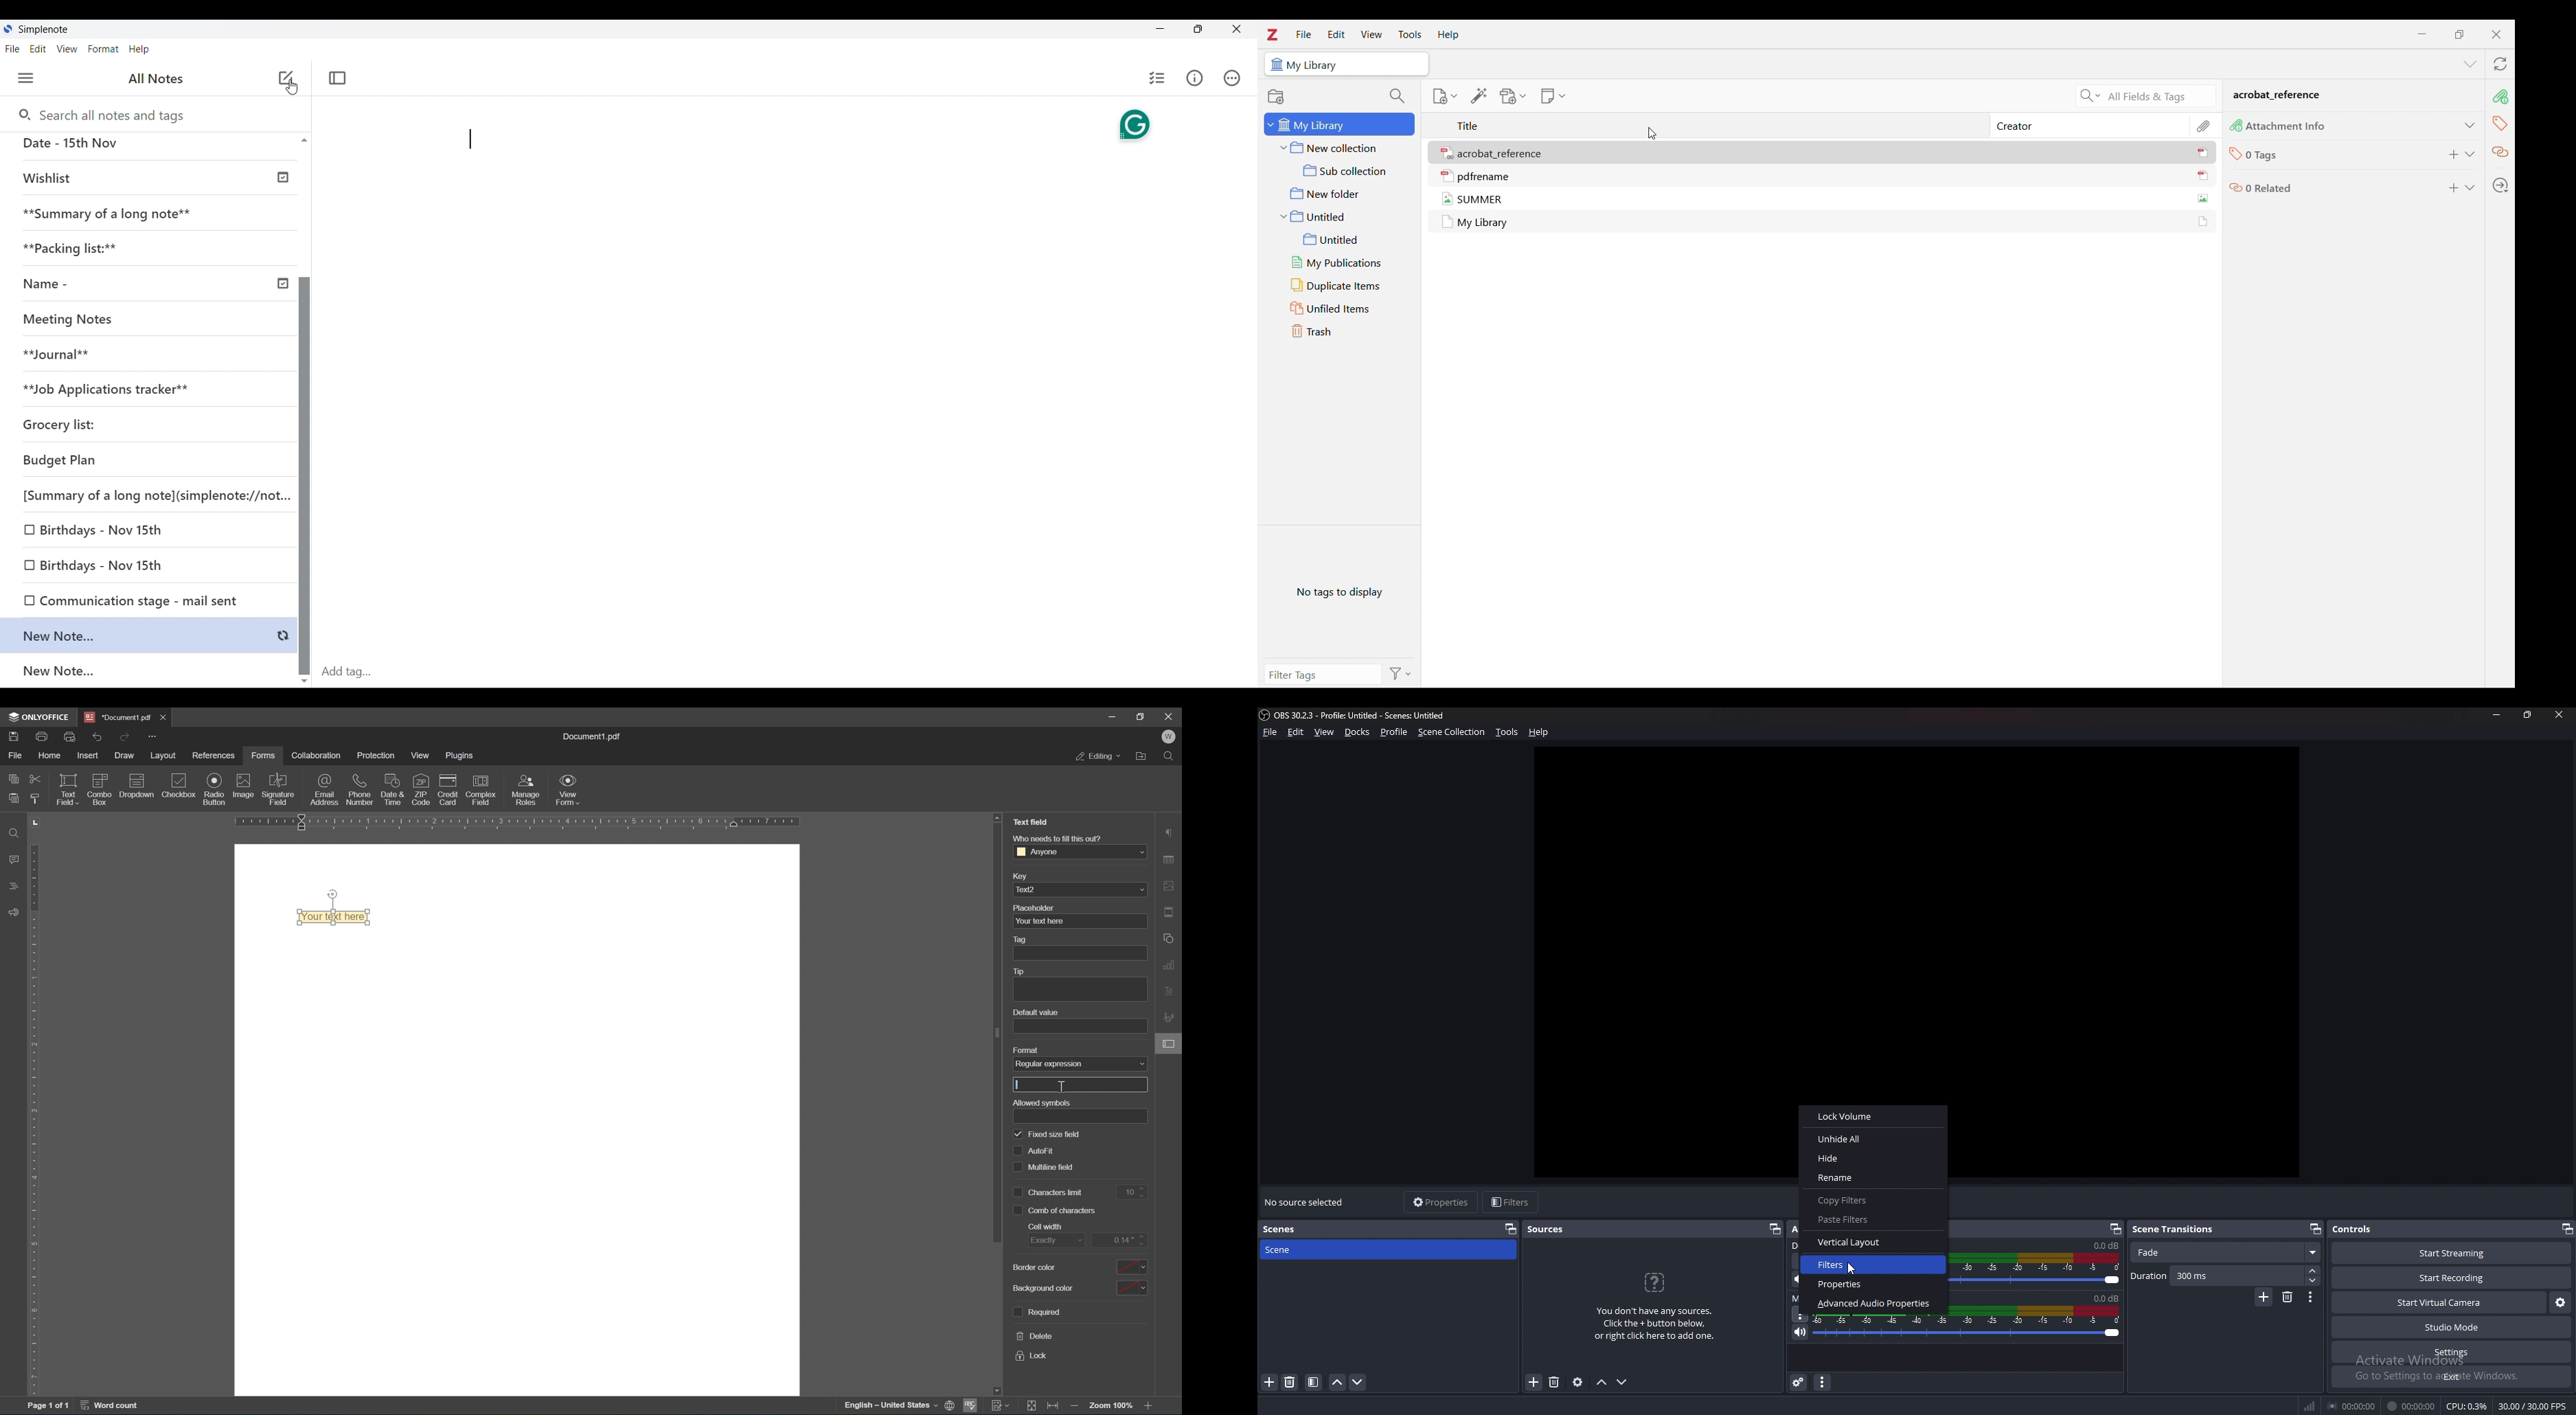 The height and width of the screenshot is (1428, 2576). Describe the element at coordinates (2203, 176) in the screenshot. I see `icon` at that location.